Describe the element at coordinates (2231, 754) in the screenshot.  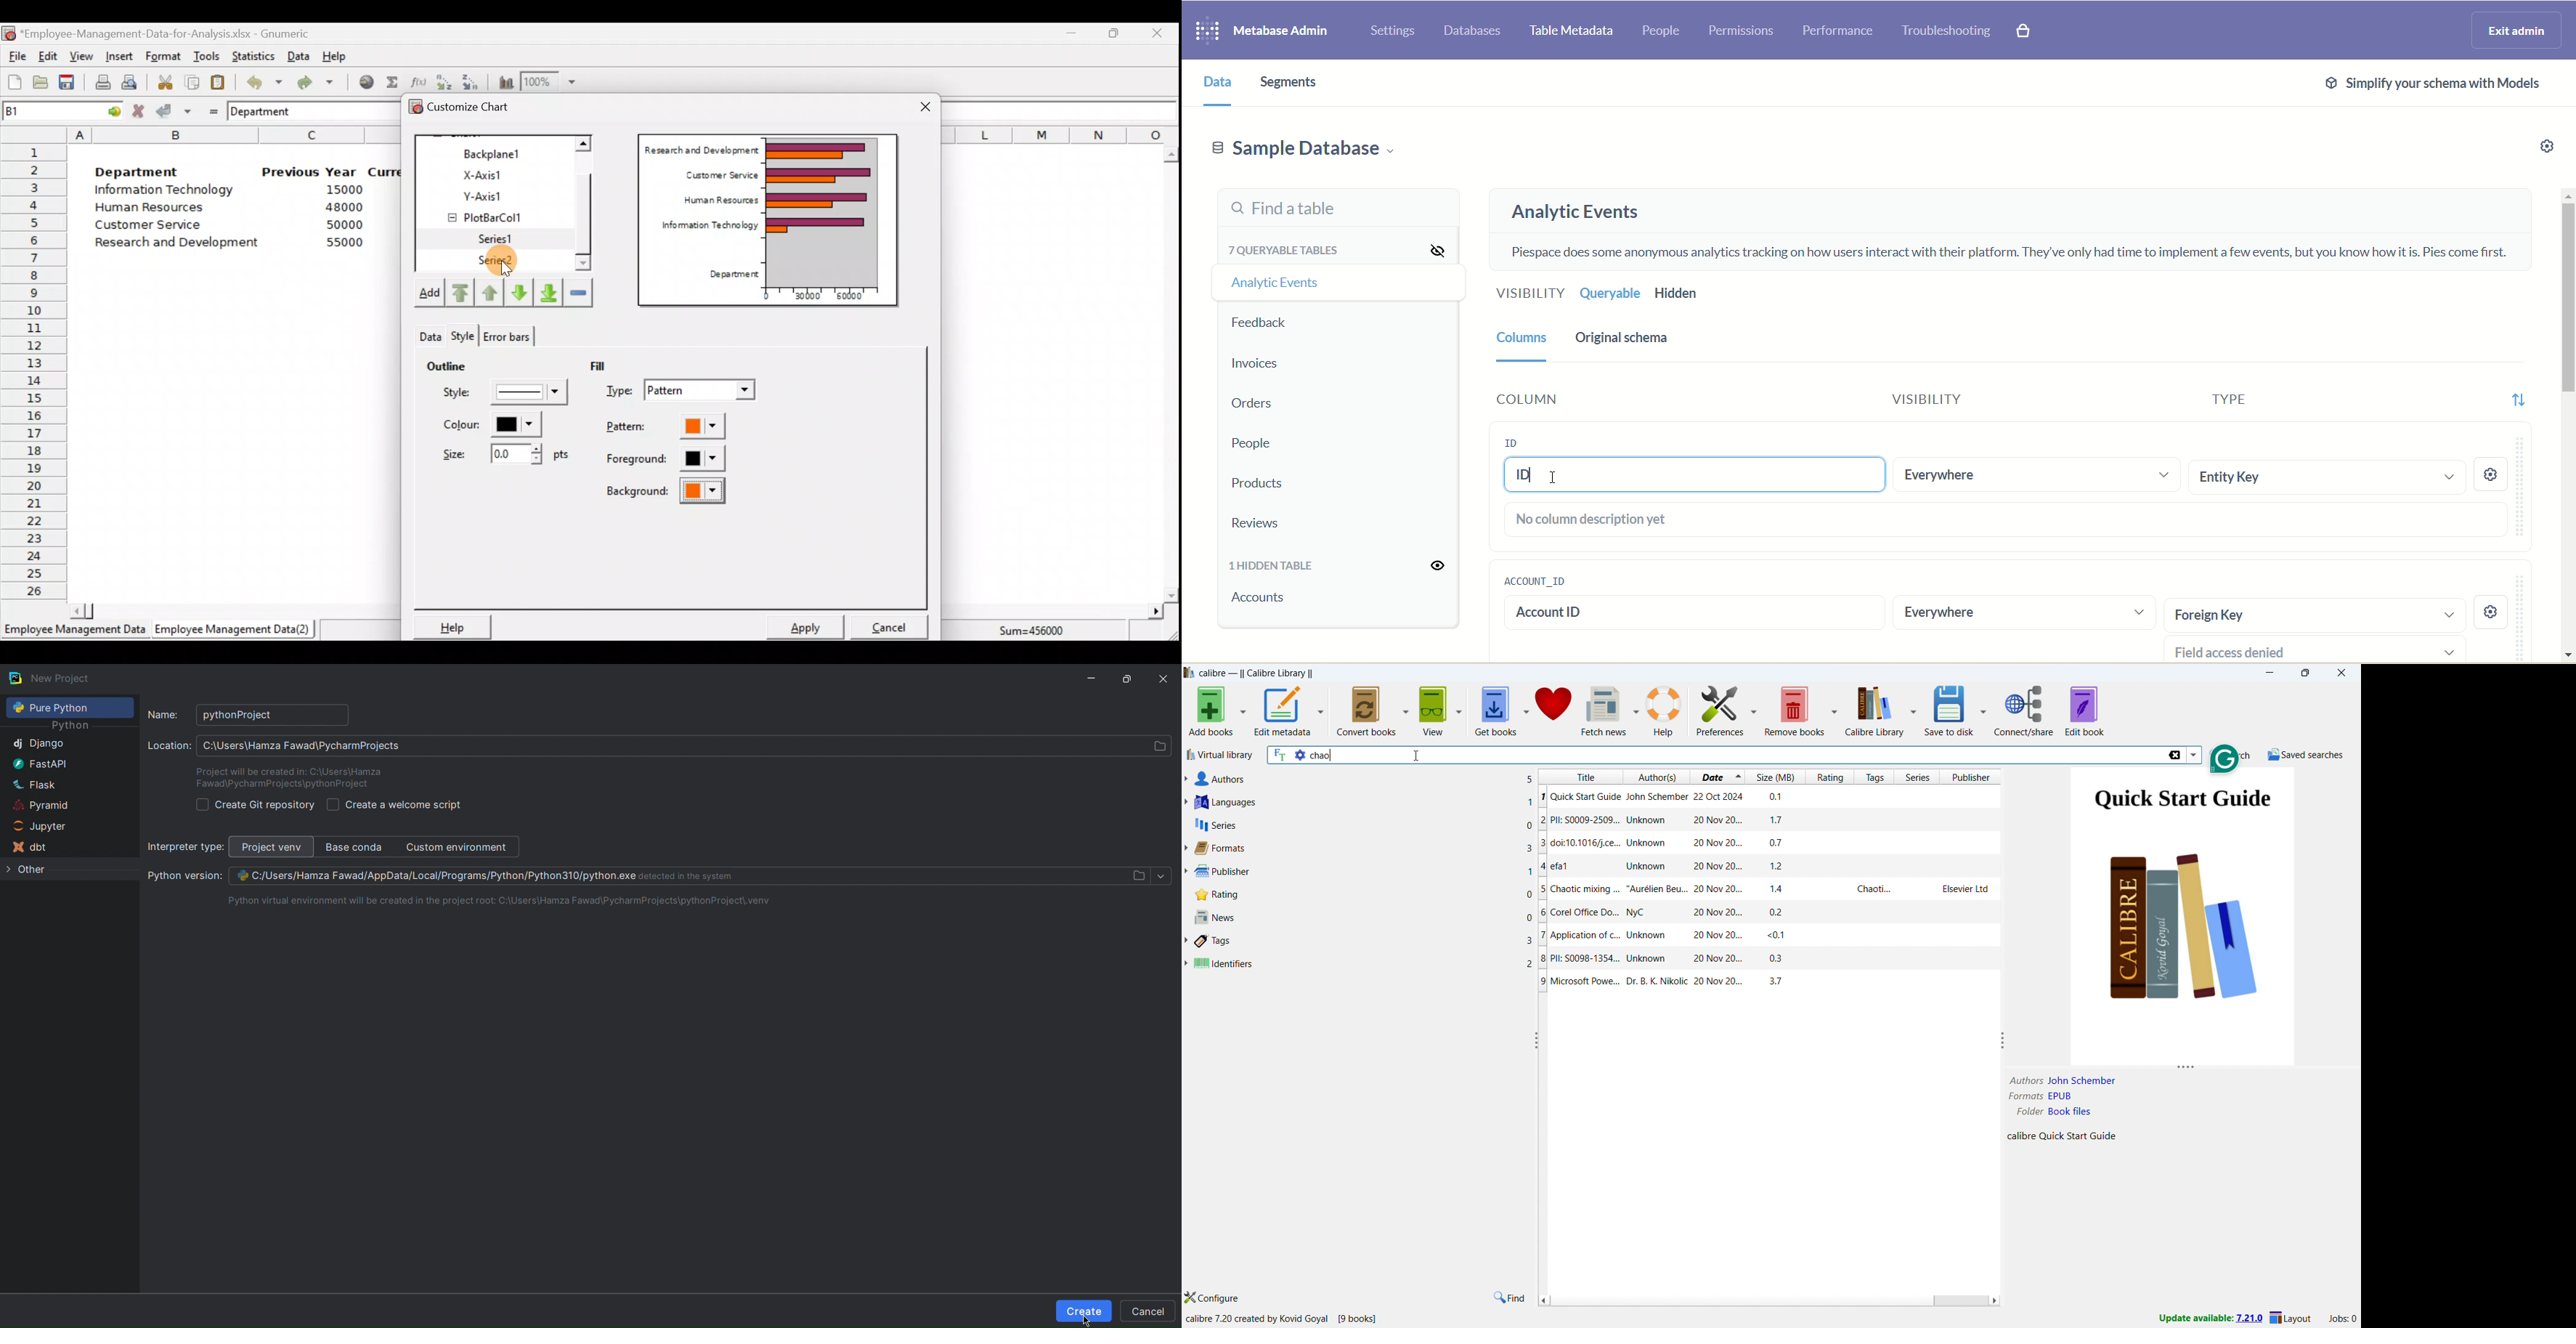
I see `do a quicj search` at that location.